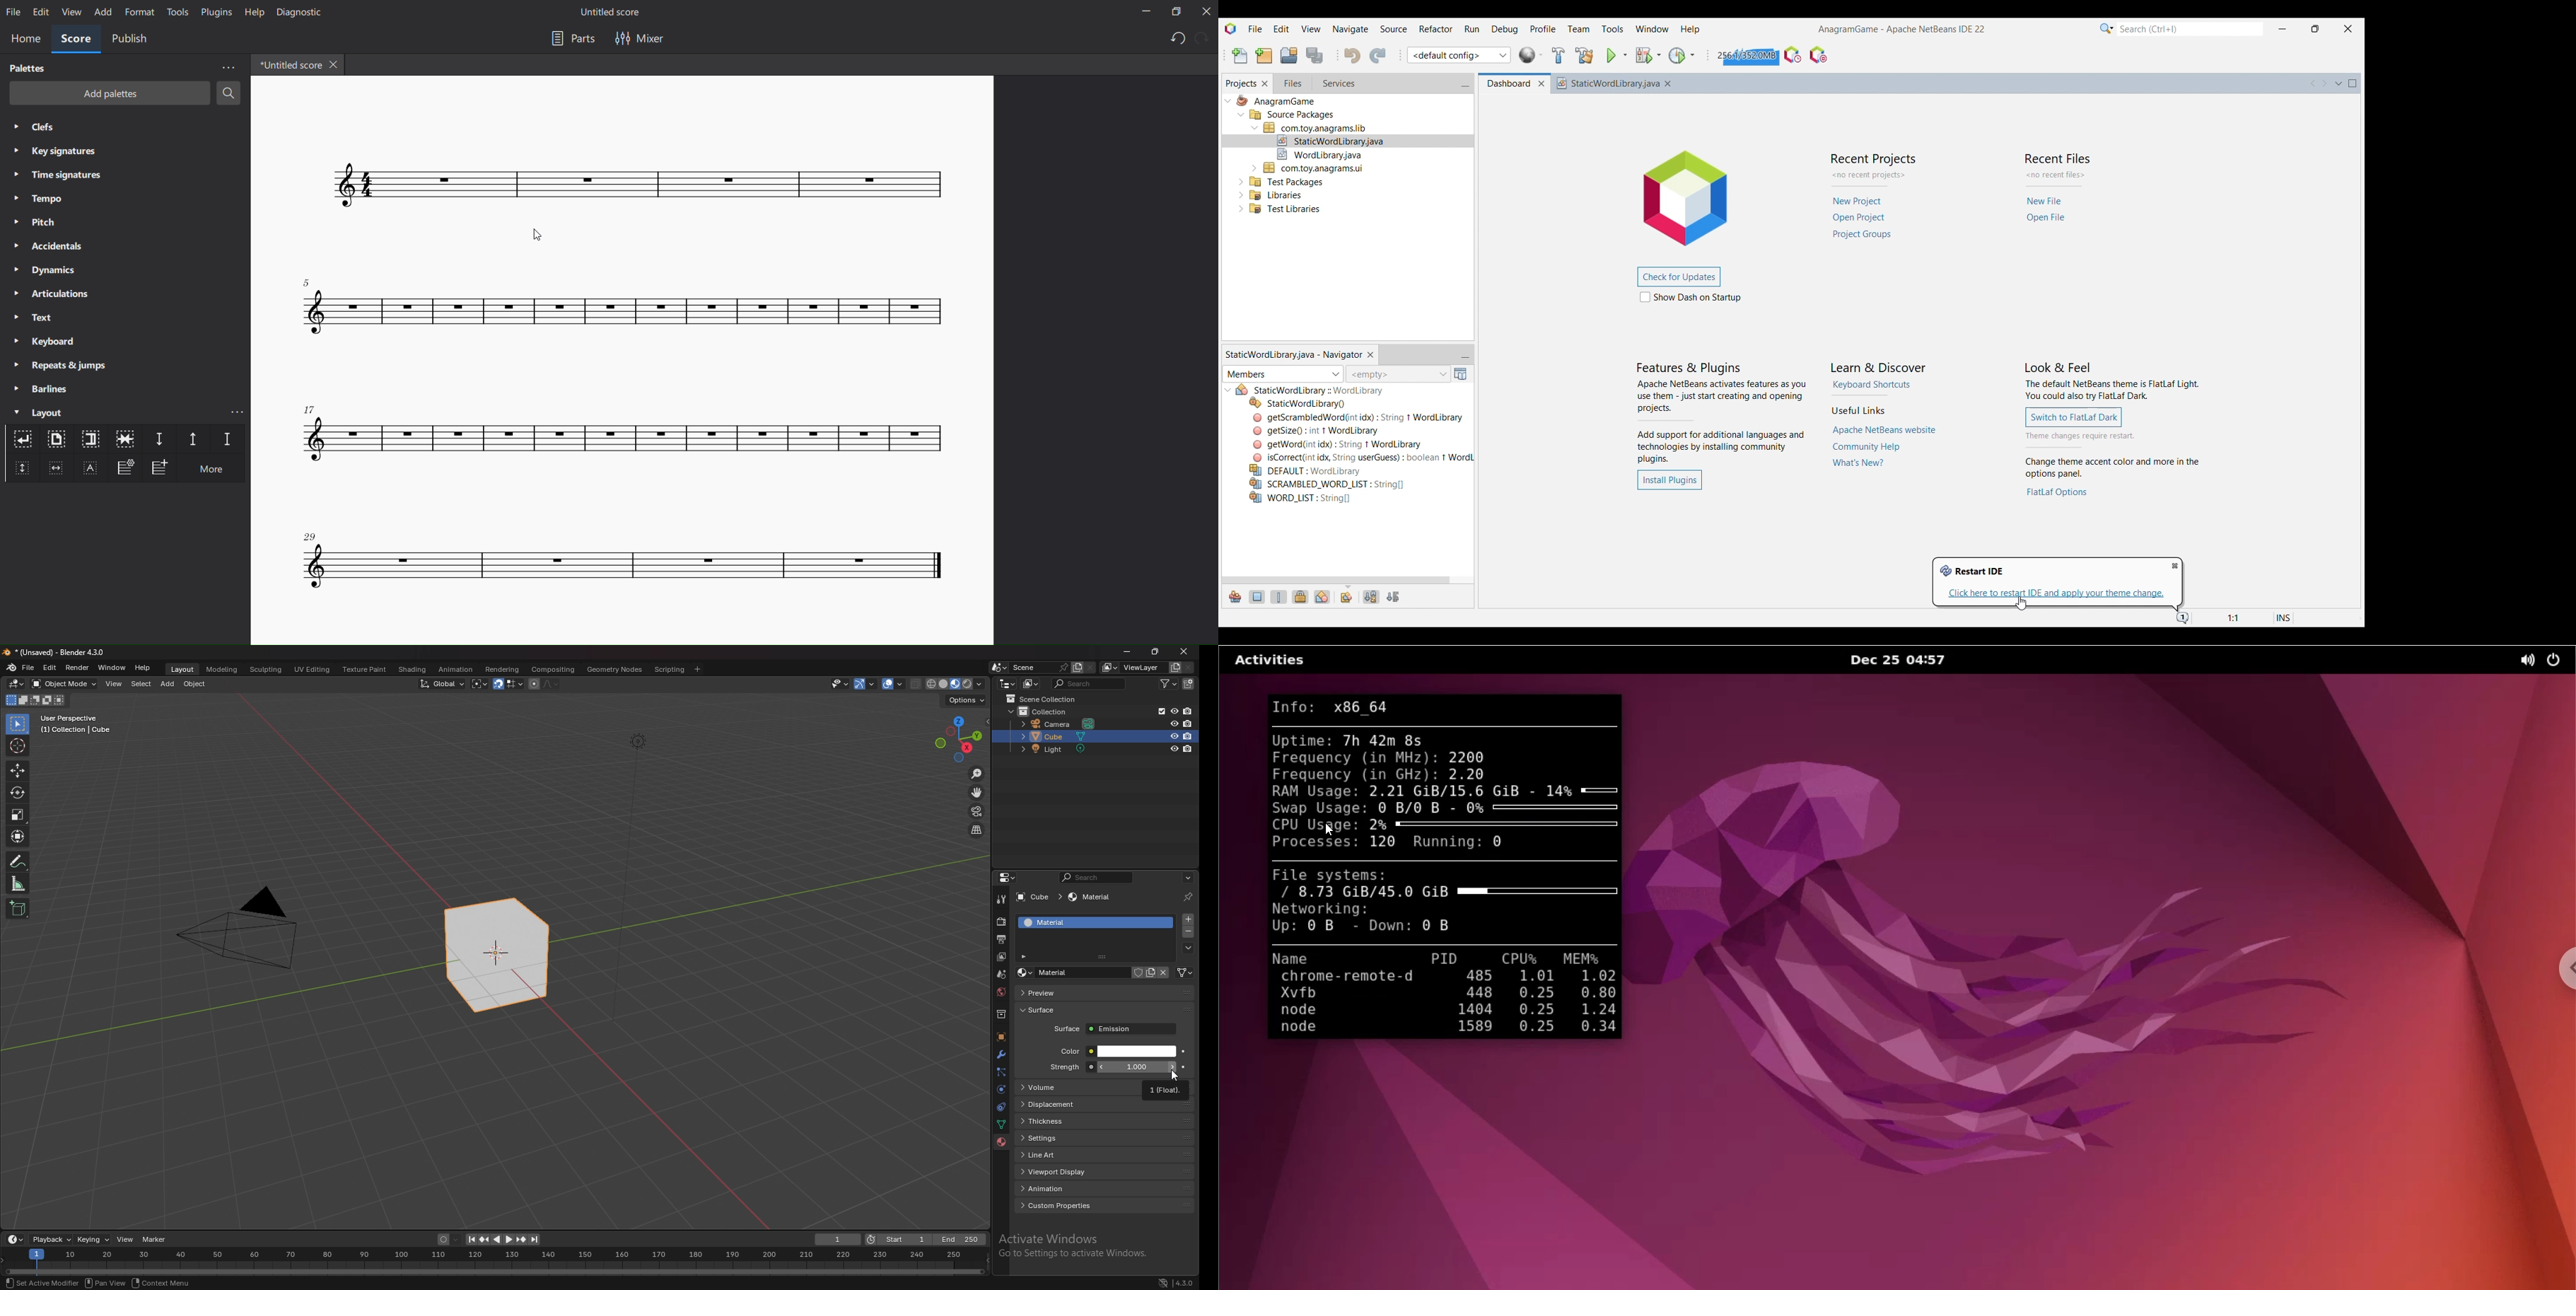  What do you see at coordinates (1347, 598) in the screenshot?
I see `Fully qualified names` at bounding box center [1347, 598].